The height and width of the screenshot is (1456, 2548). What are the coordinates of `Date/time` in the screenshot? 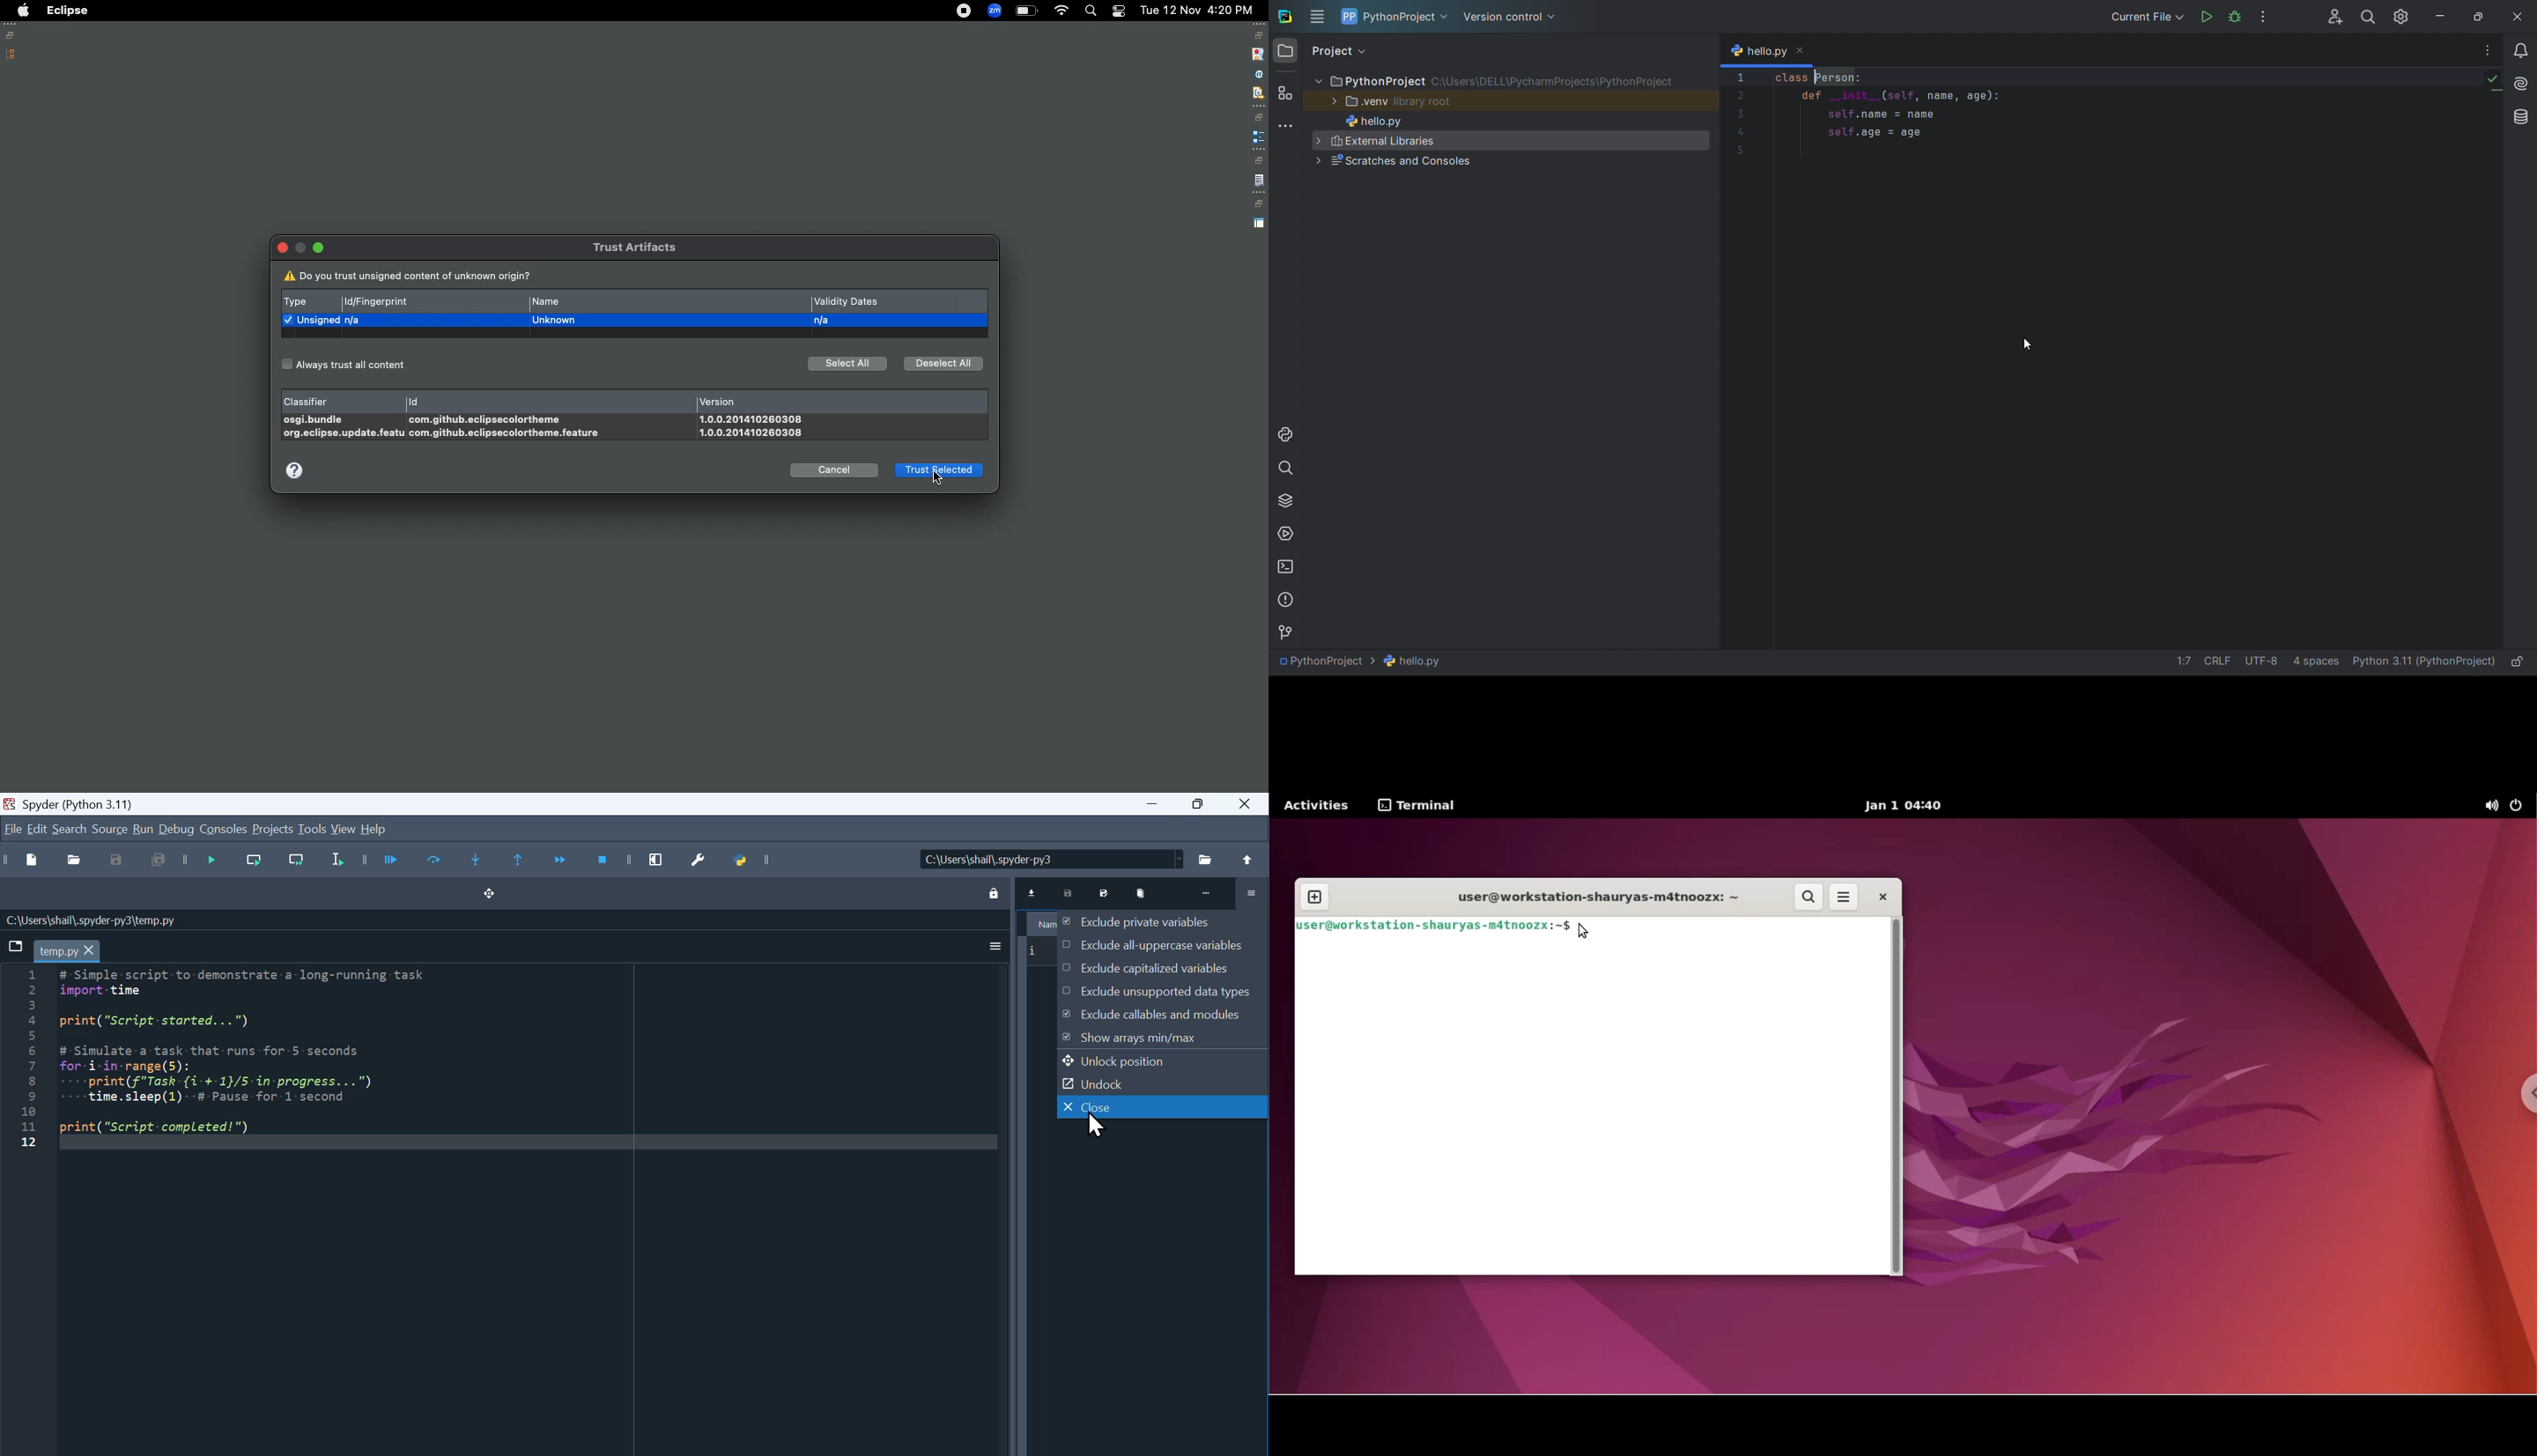 It's located at (1198, 9).